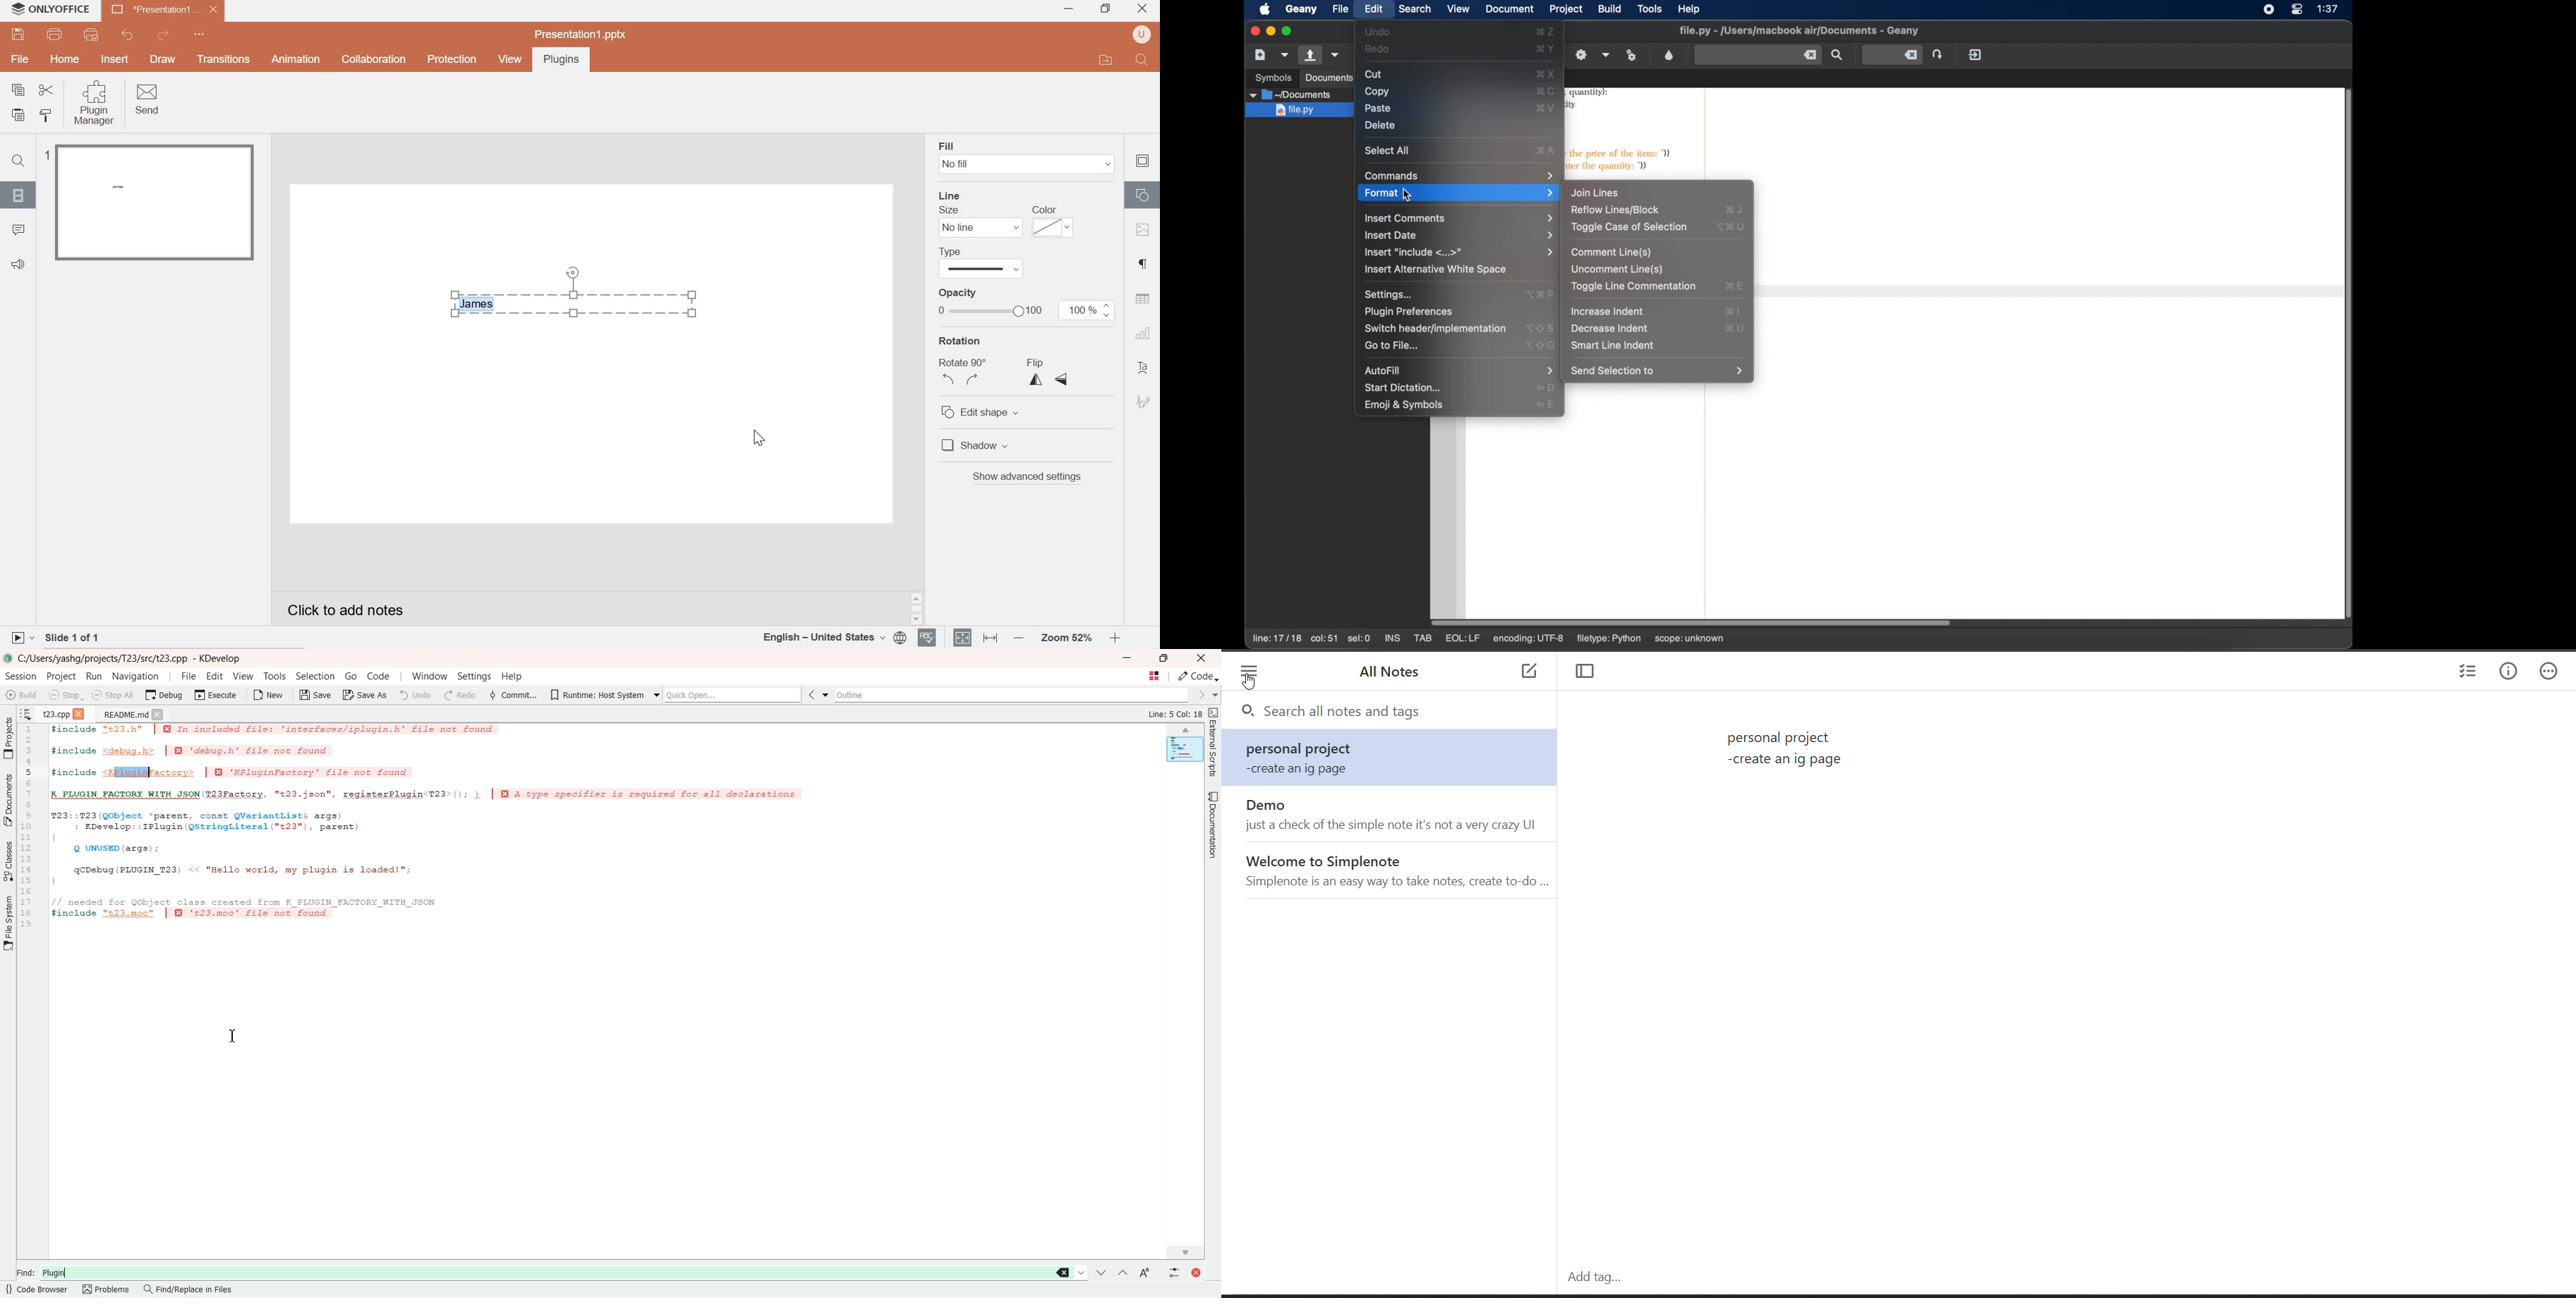 Image resolution: width=2576 pixels, height=1316 pixels. What do you see at coordinates (2268, 10) in the screenshot?
I see `screen recorder icons` at bounding box center [2268, 10].